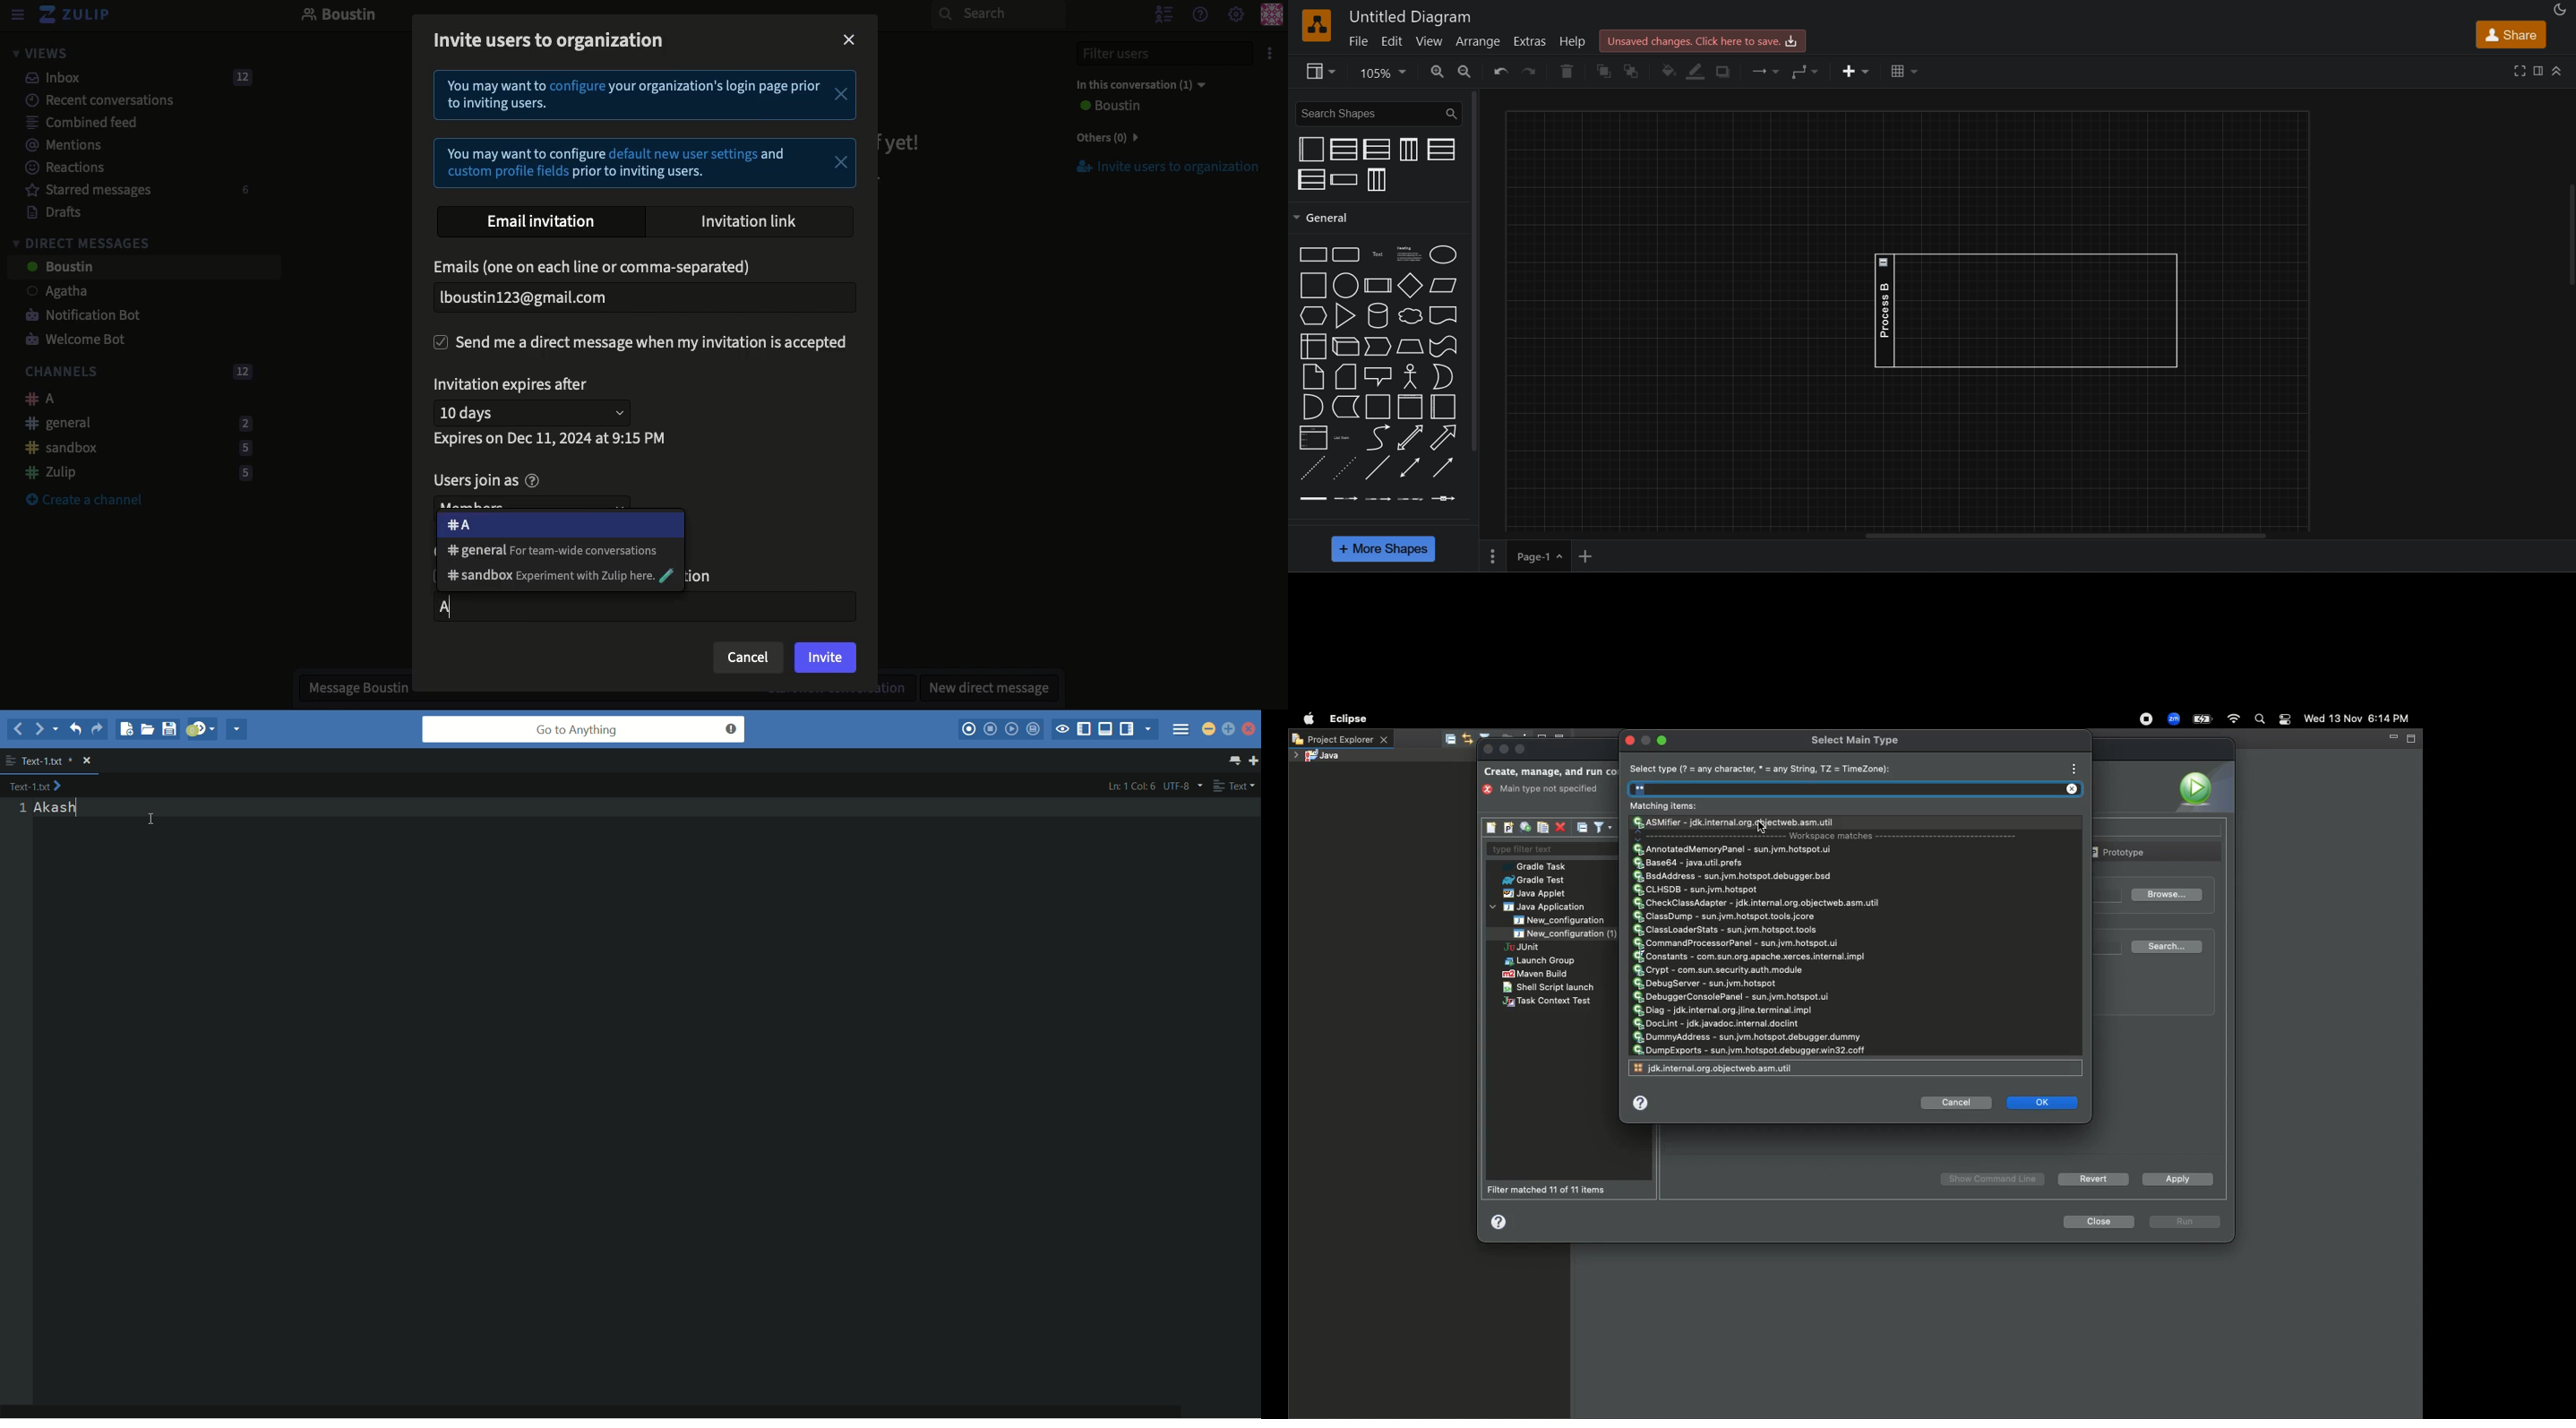 This screenshot has height=1428, width=2576. I want to click on Invitation expires after, so click(515, 385).